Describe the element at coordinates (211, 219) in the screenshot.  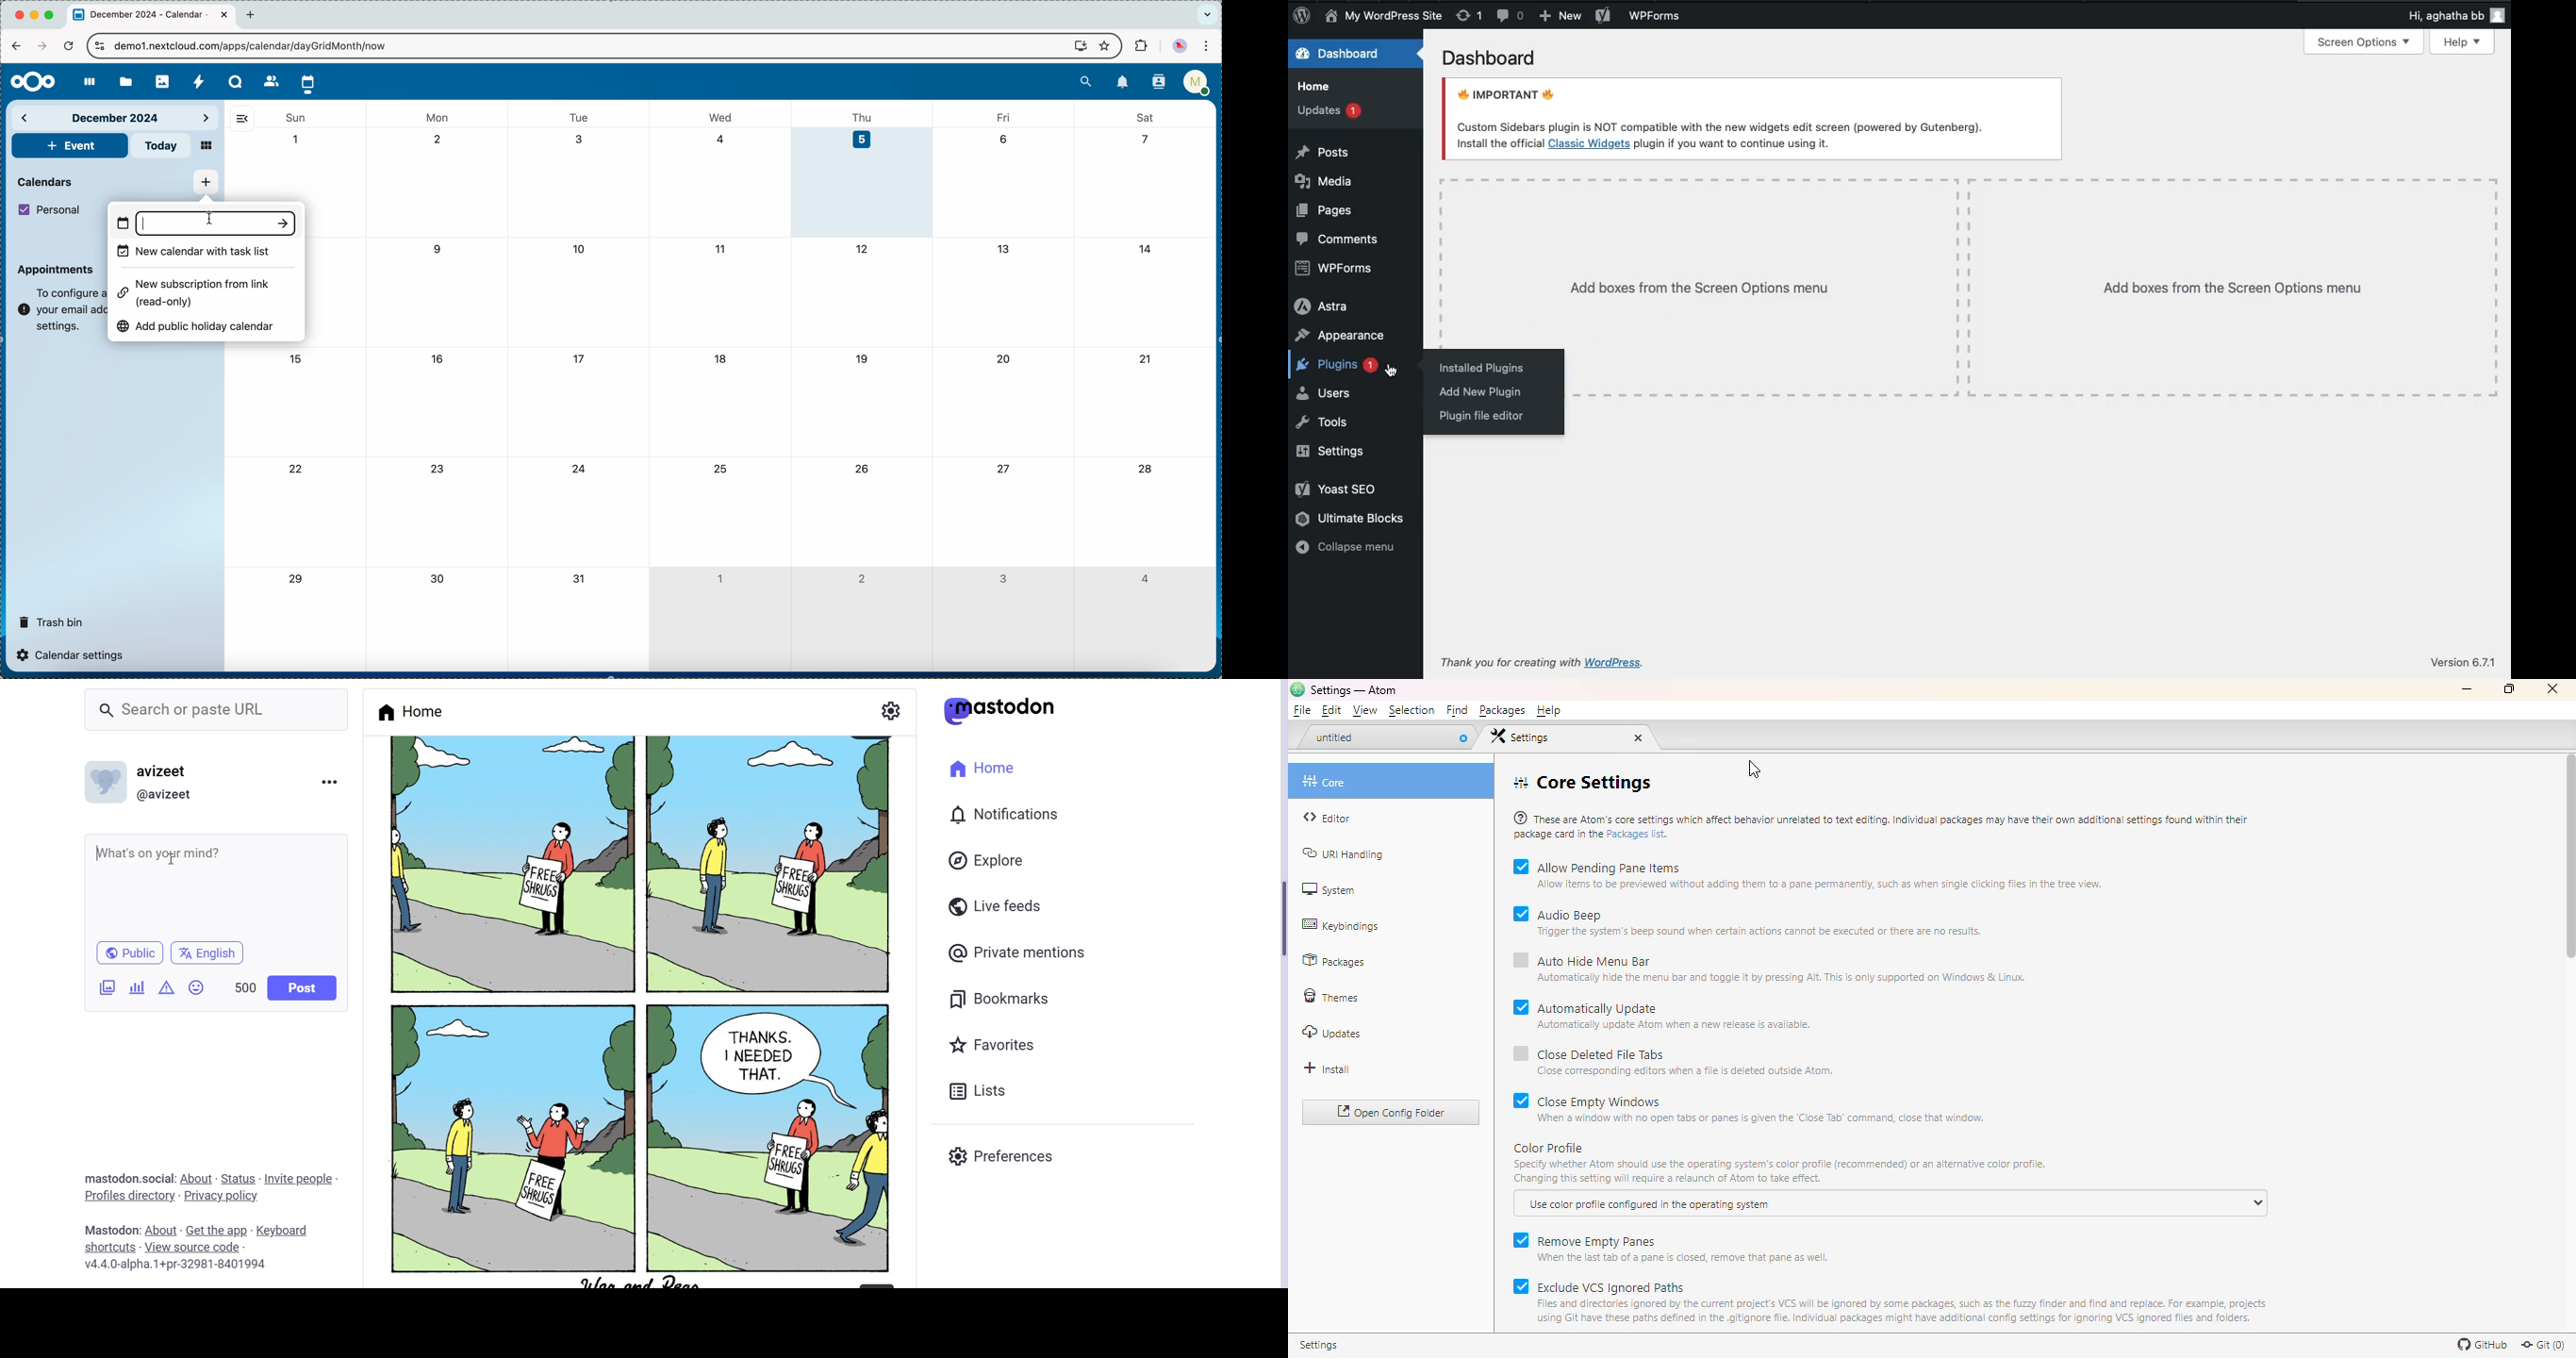
I see `cursor` at that location.